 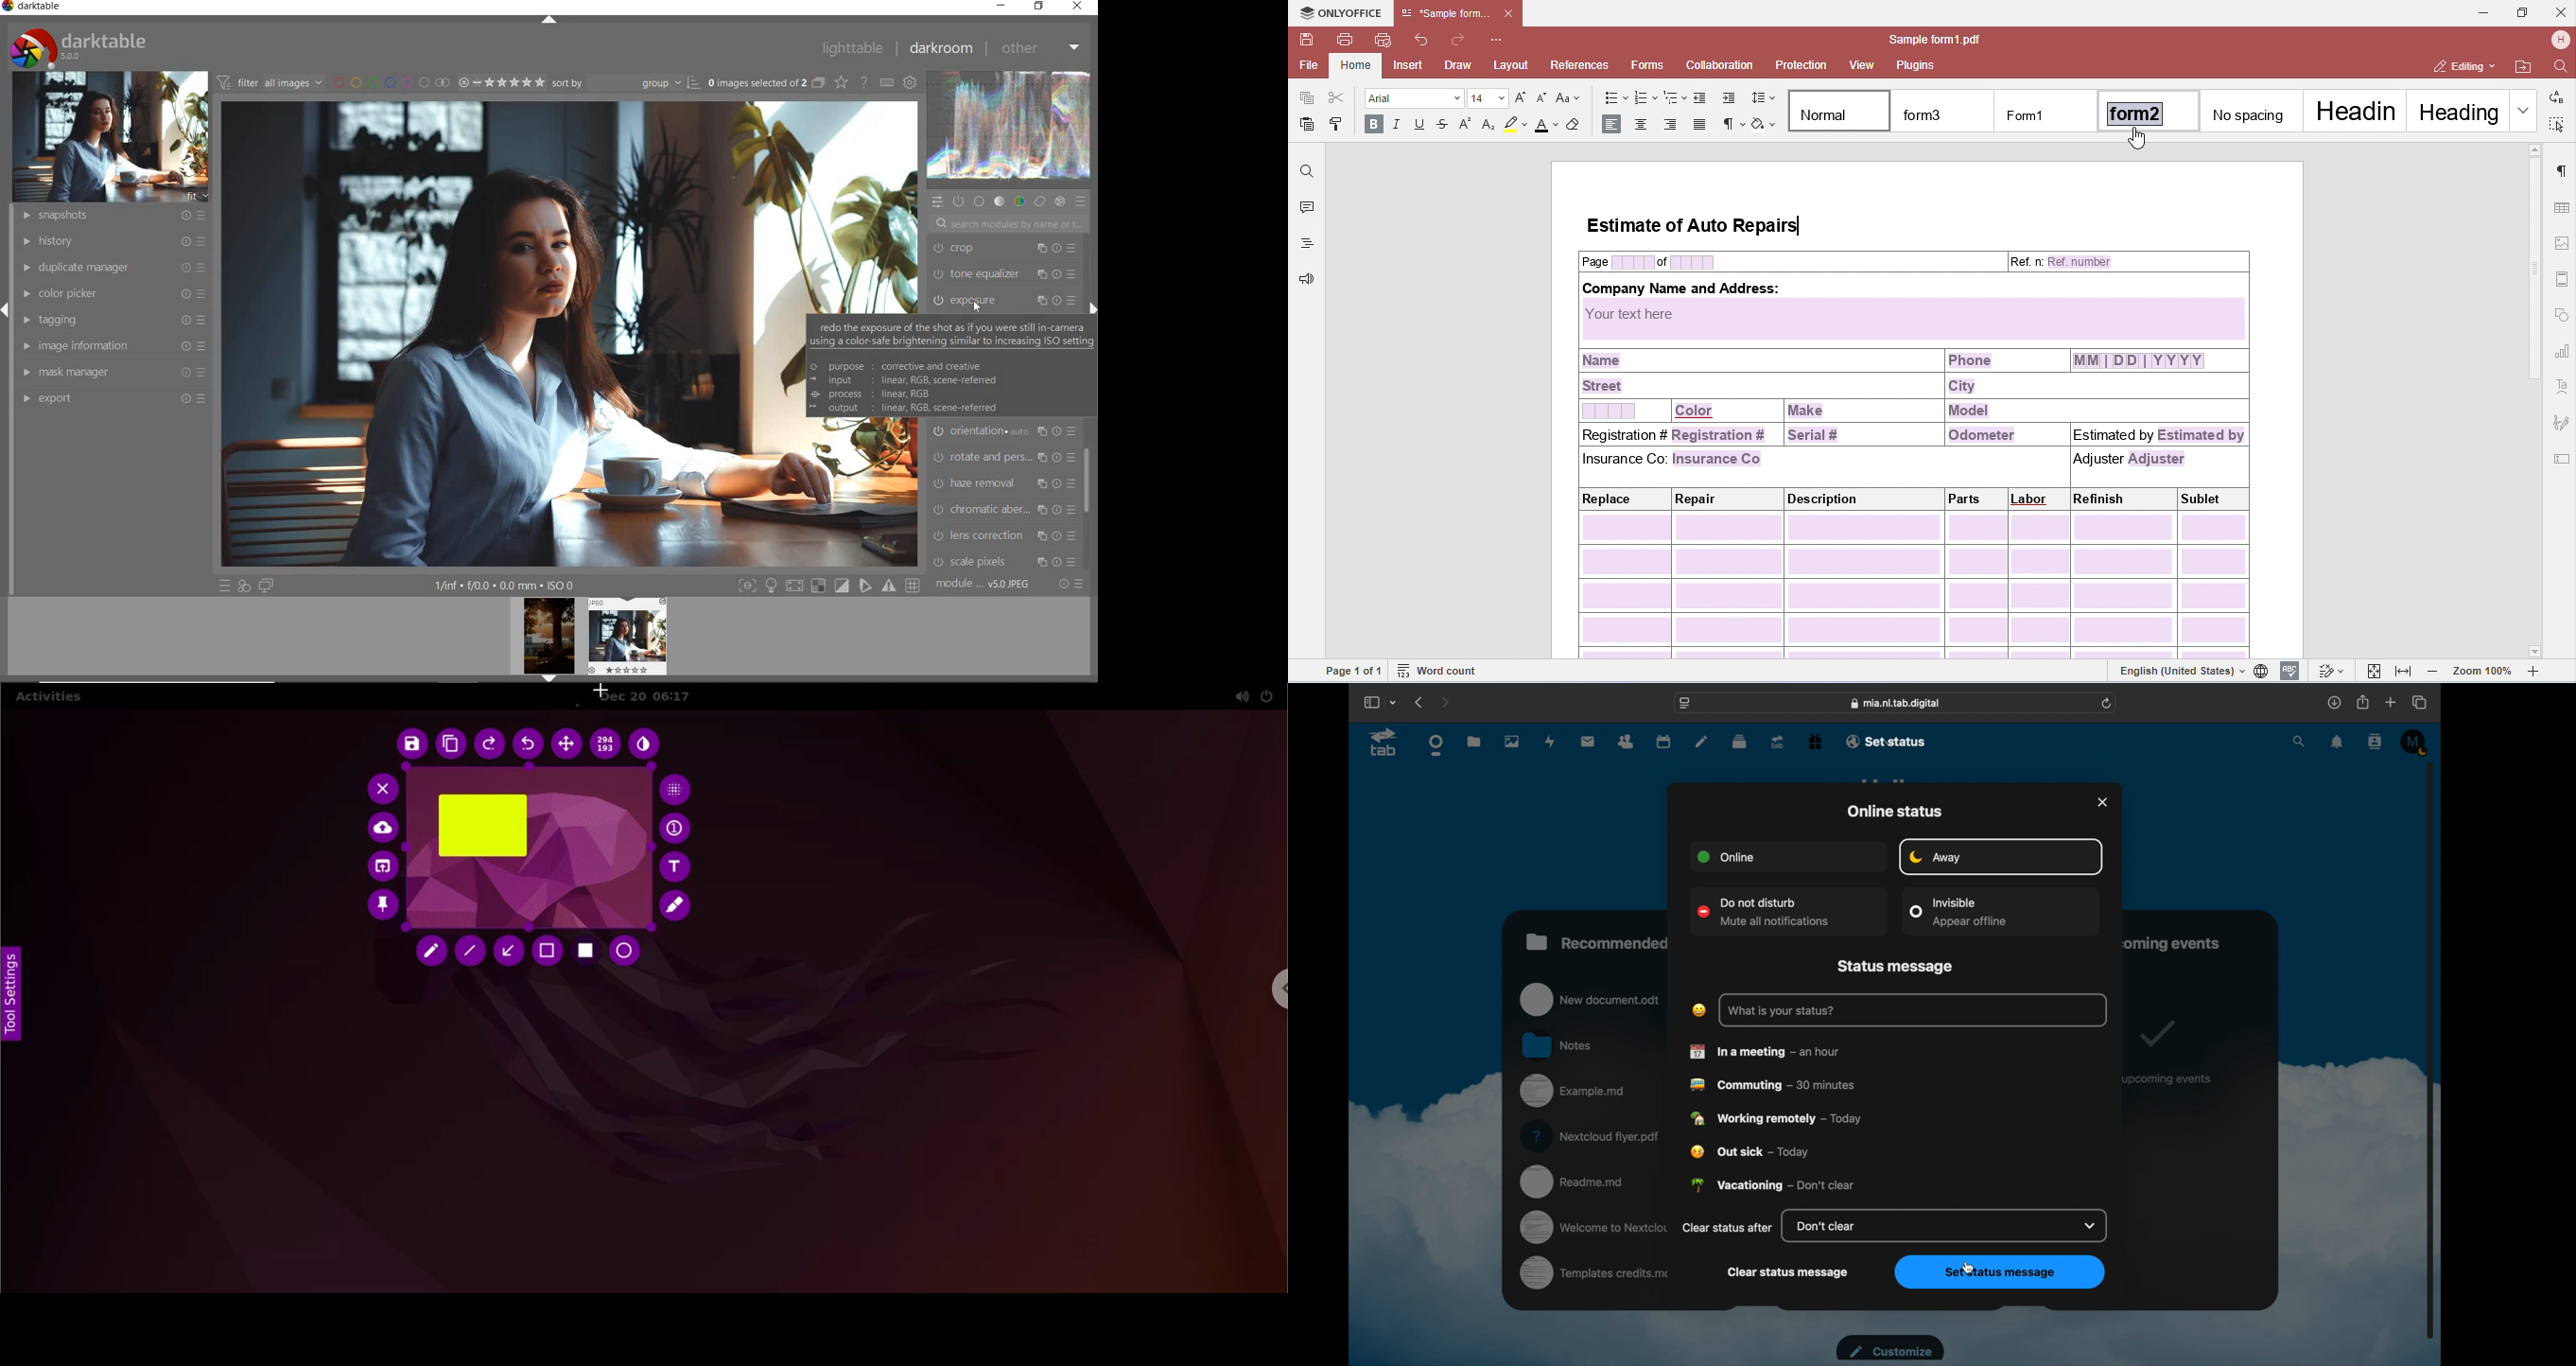 What do you see at coordinates (1445, 702) in the screenshot?
I see `next` at bounding box center [1445, 702].